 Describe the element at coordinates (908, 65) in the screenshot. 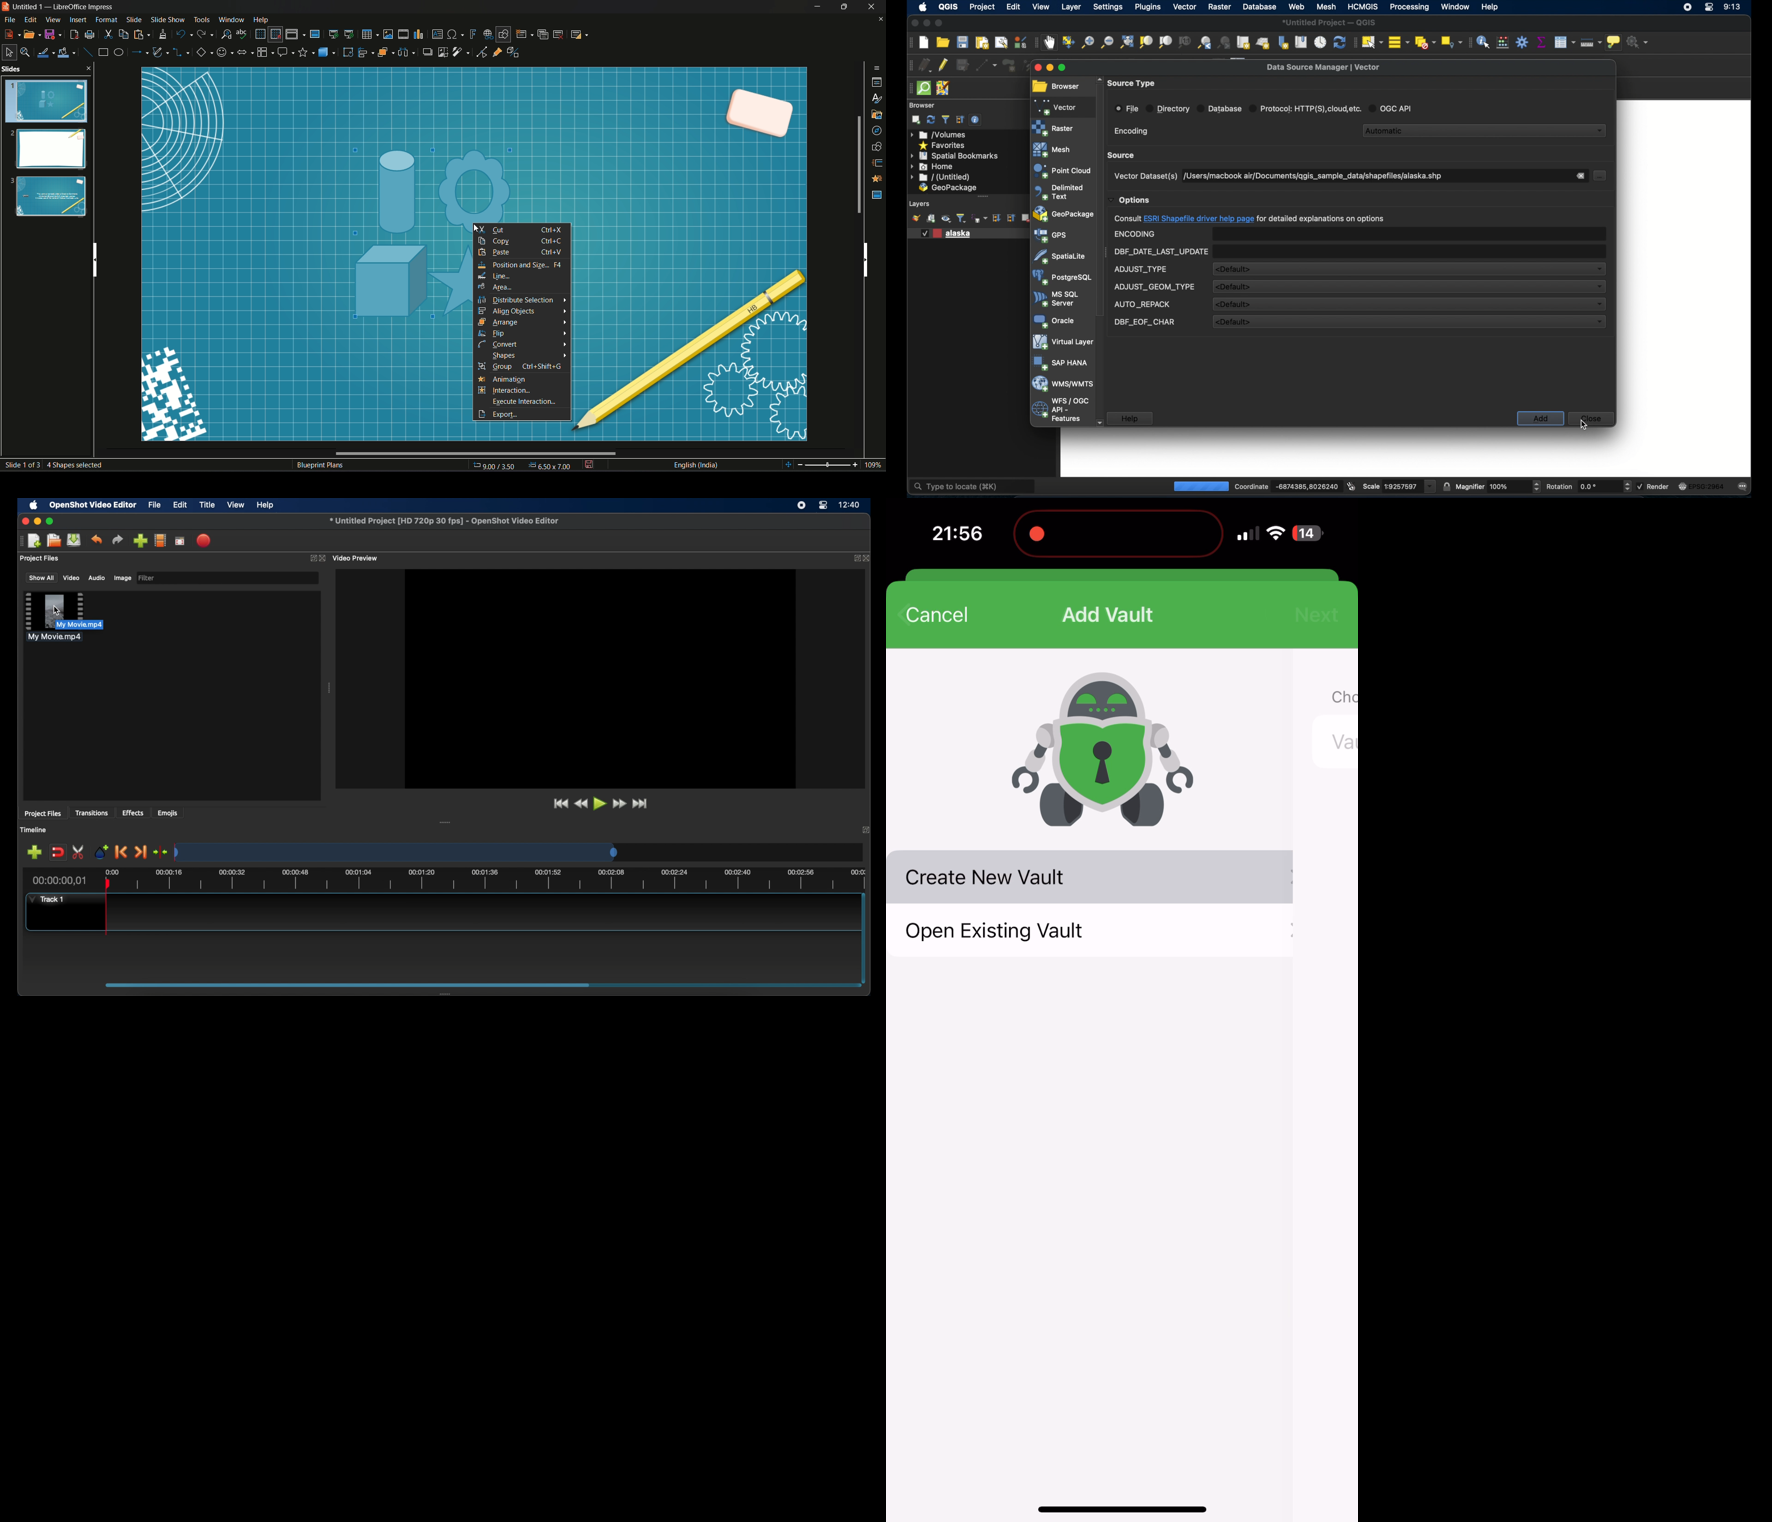

I see `digitizing toolbar` at that location.